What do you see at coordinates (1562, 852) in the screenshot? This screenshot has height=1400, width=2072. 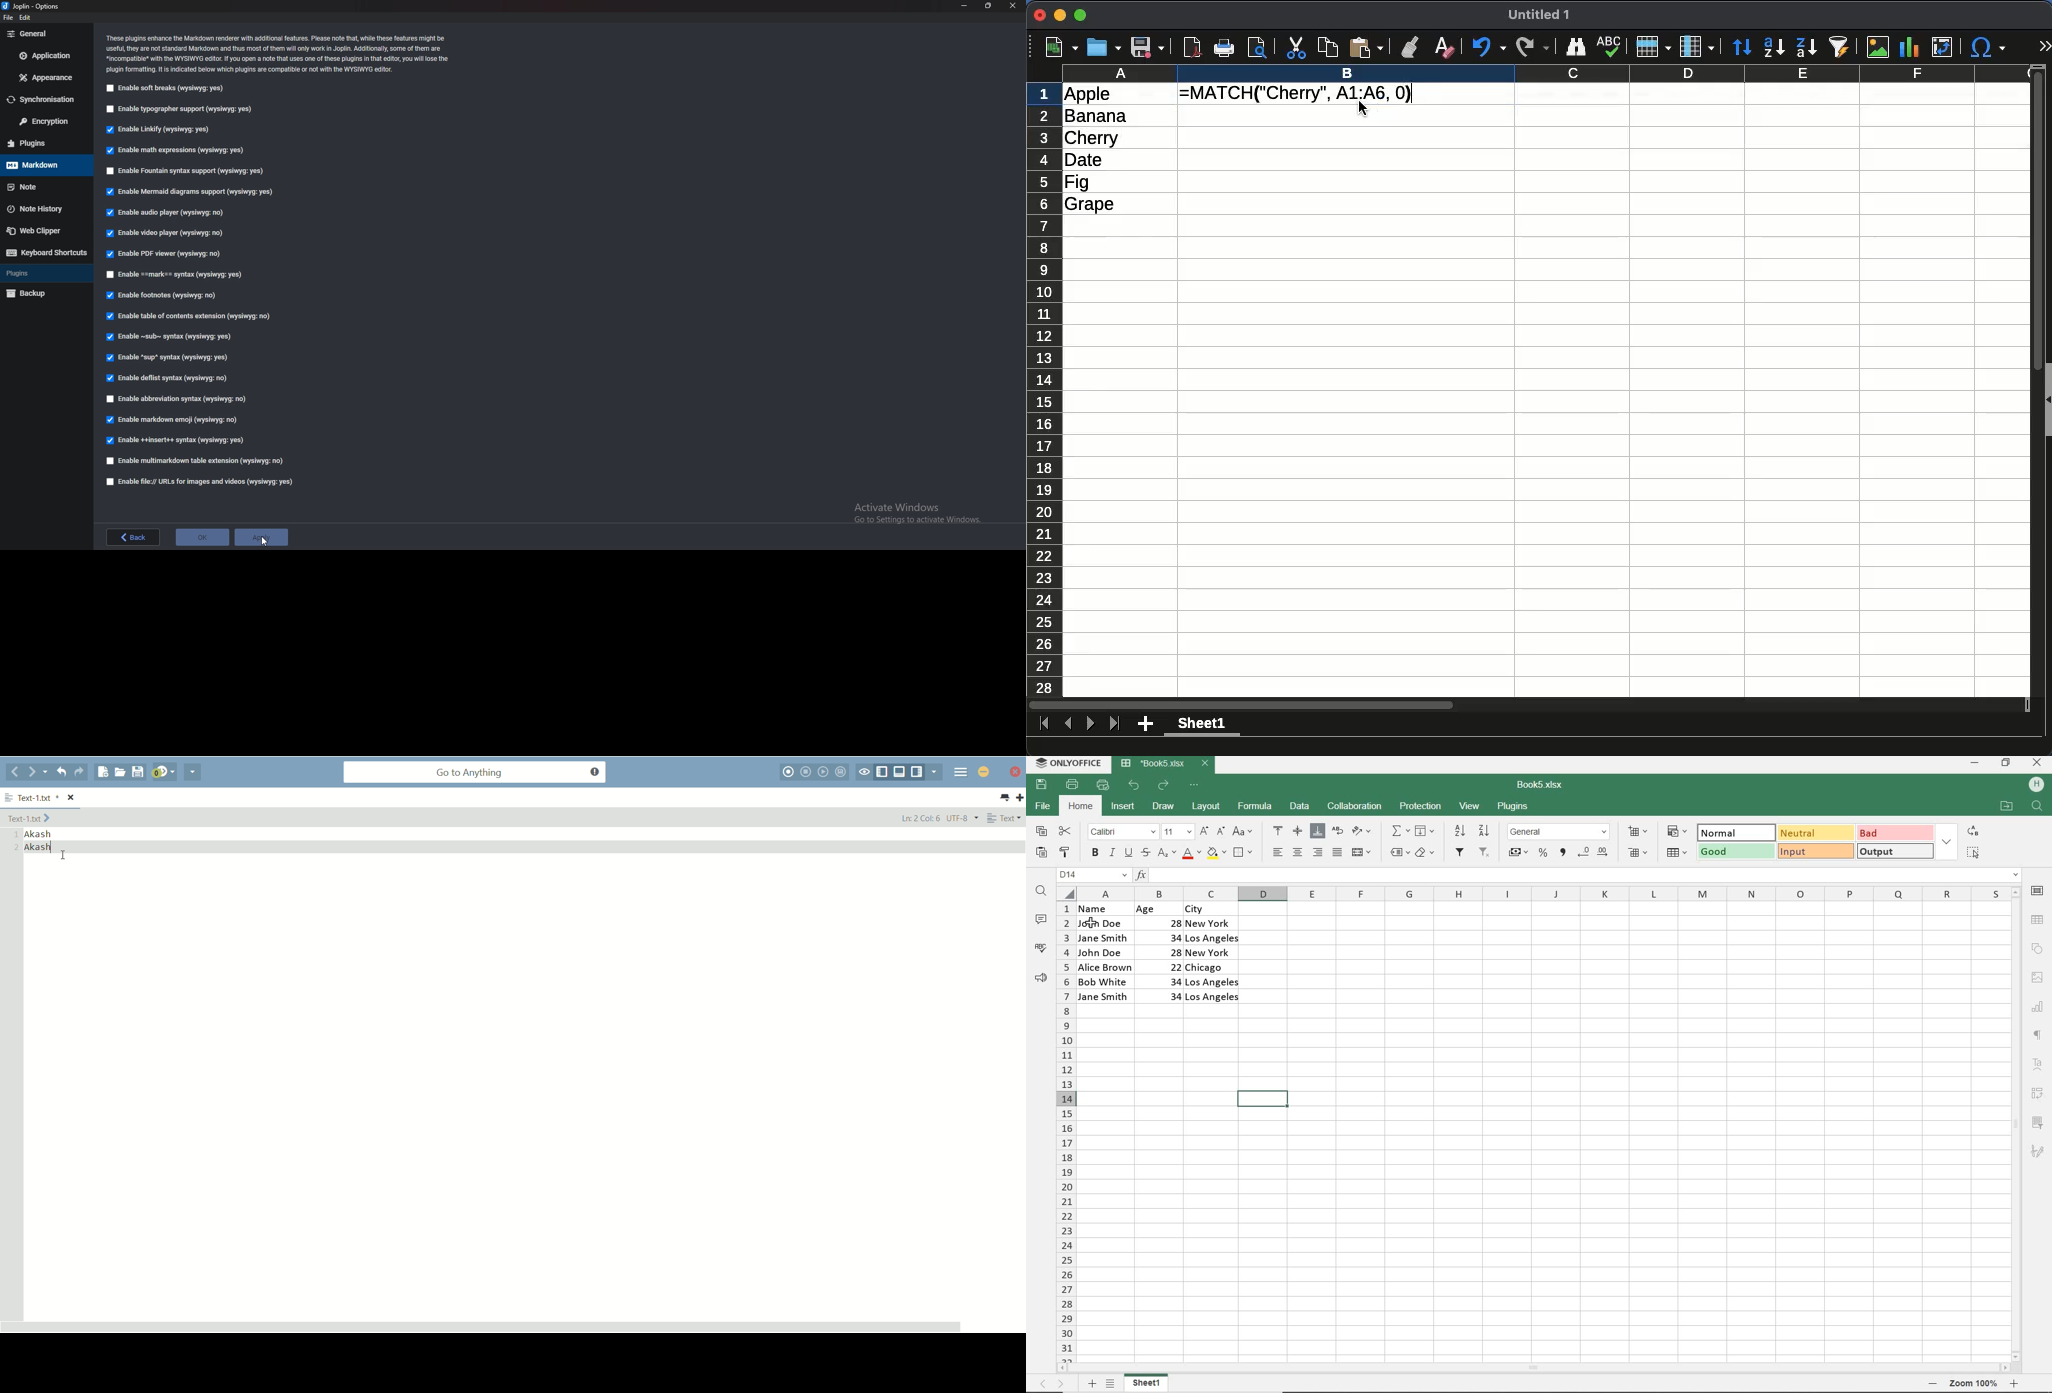 I see `COMMA STYLE` at bounding box center [1562, 852].